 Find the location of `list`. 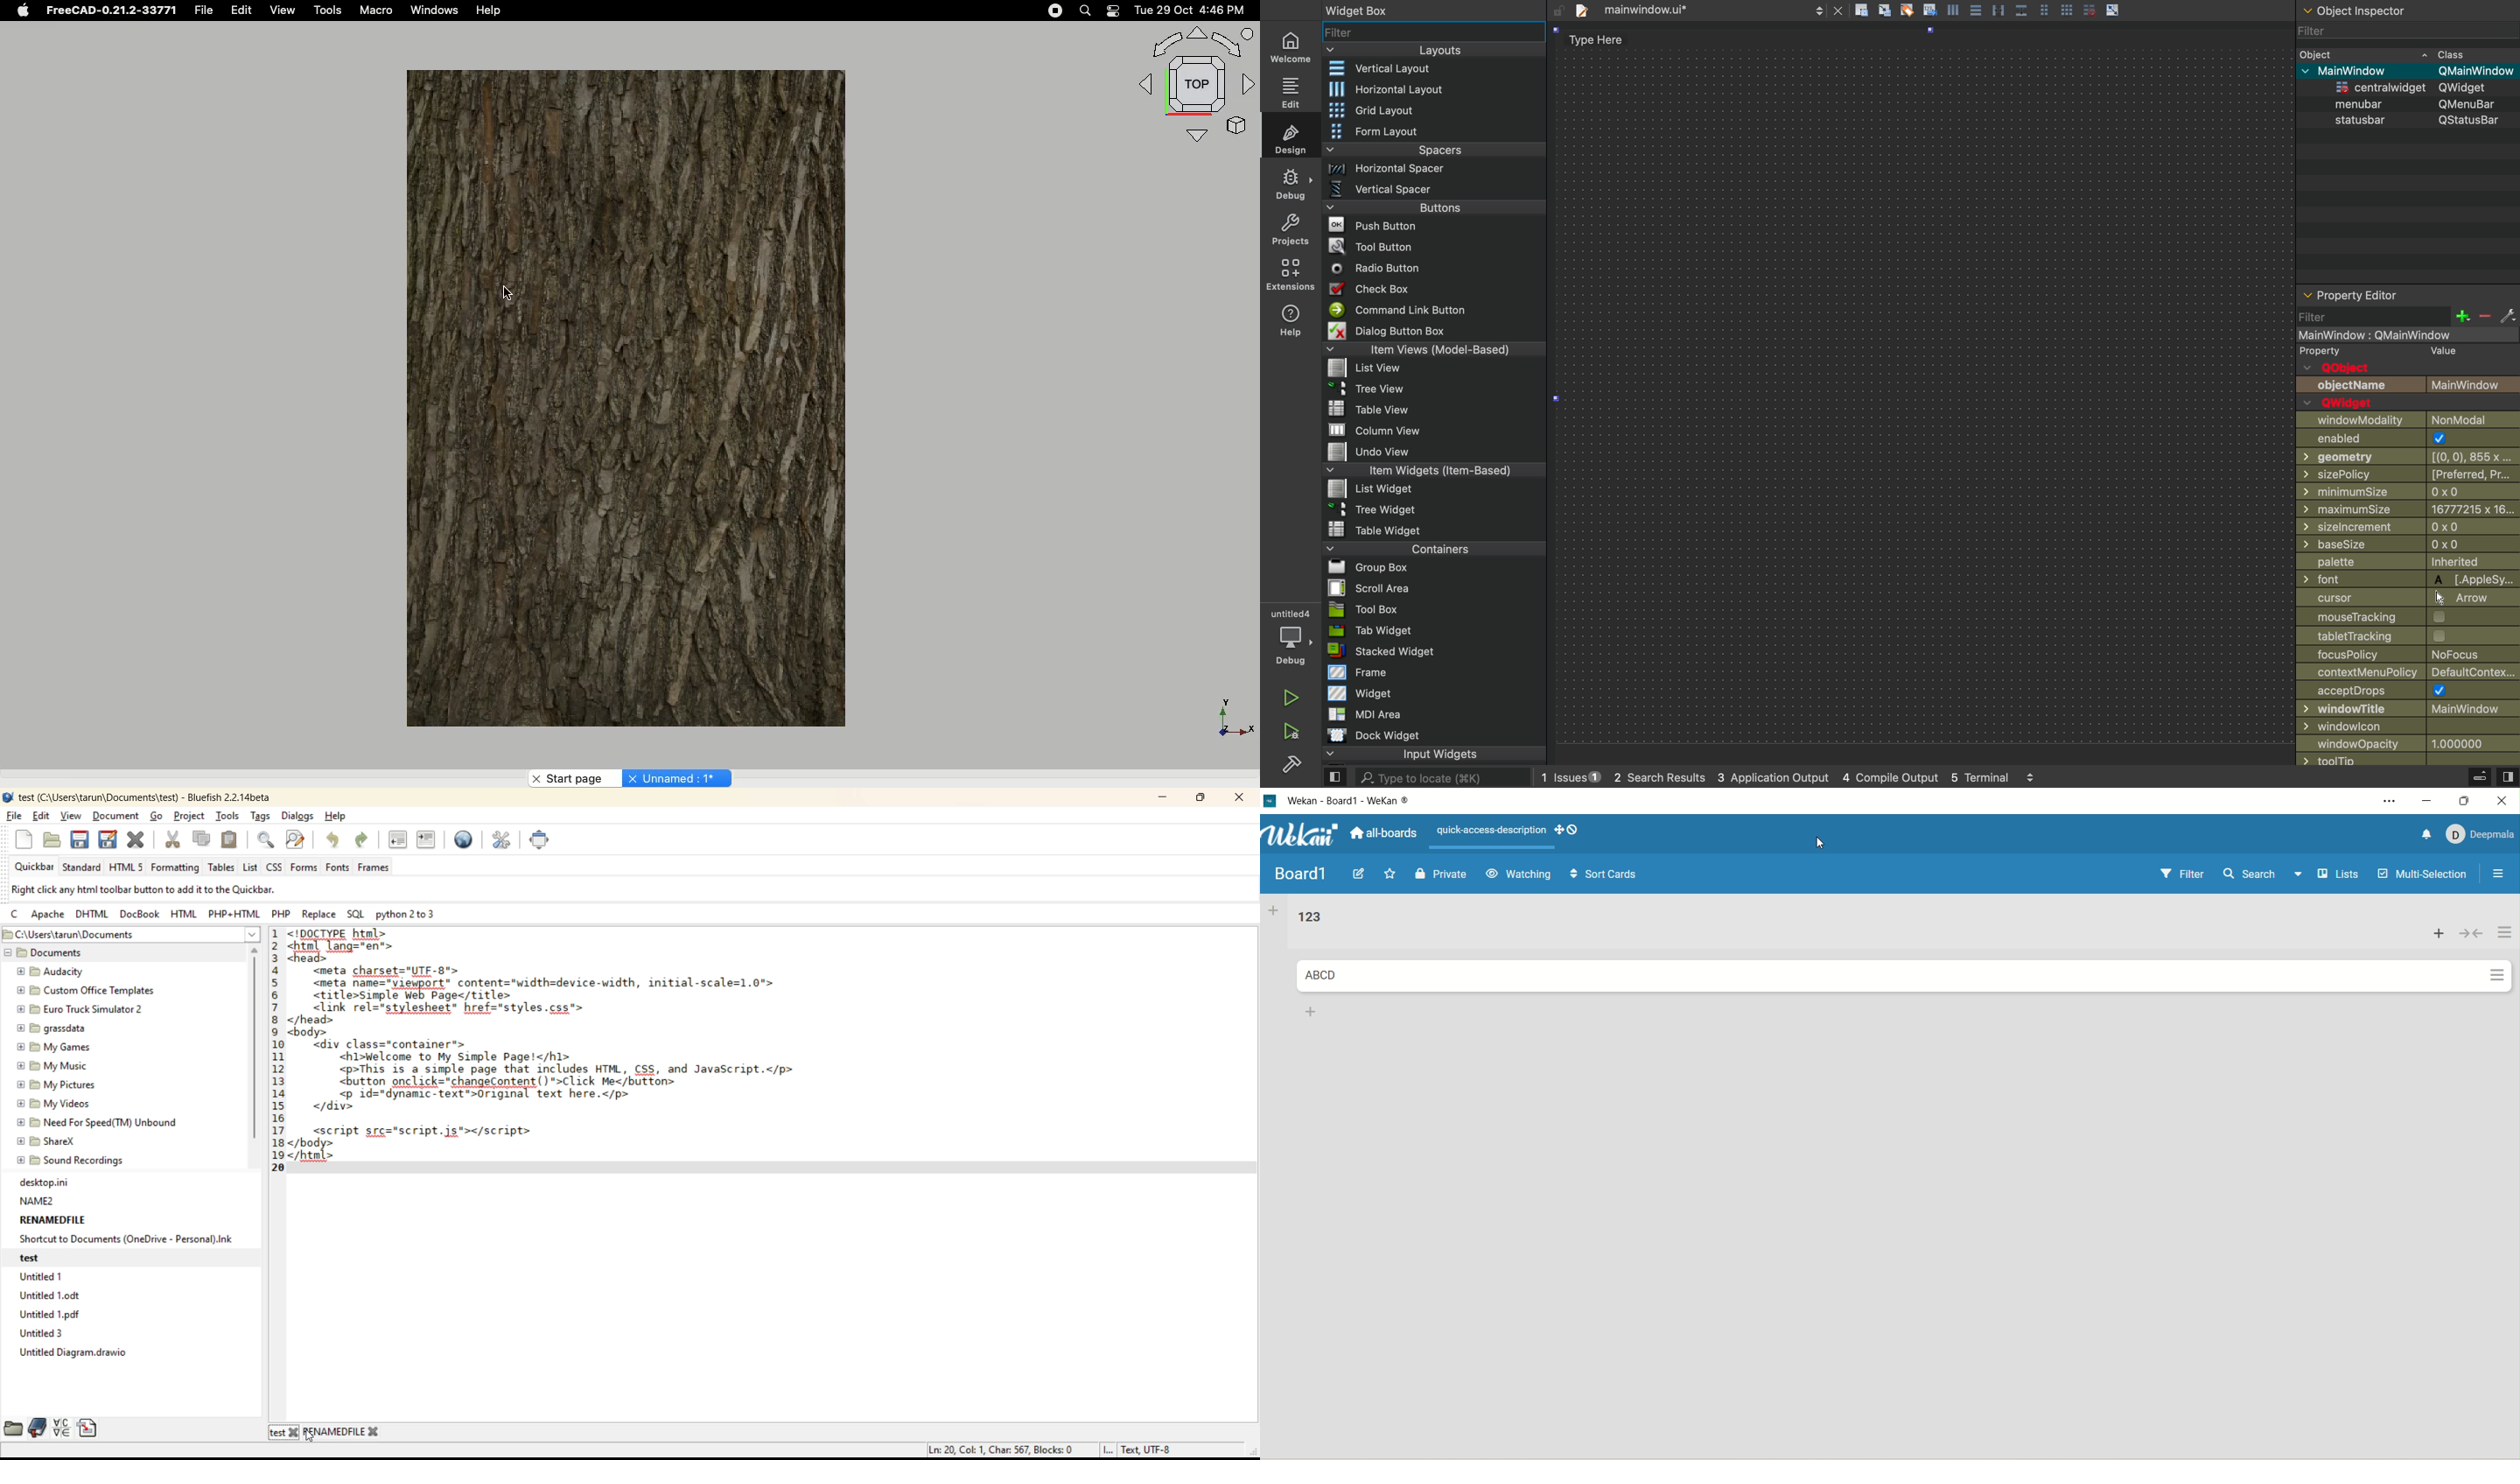

list is located at coordinates (251, 867).